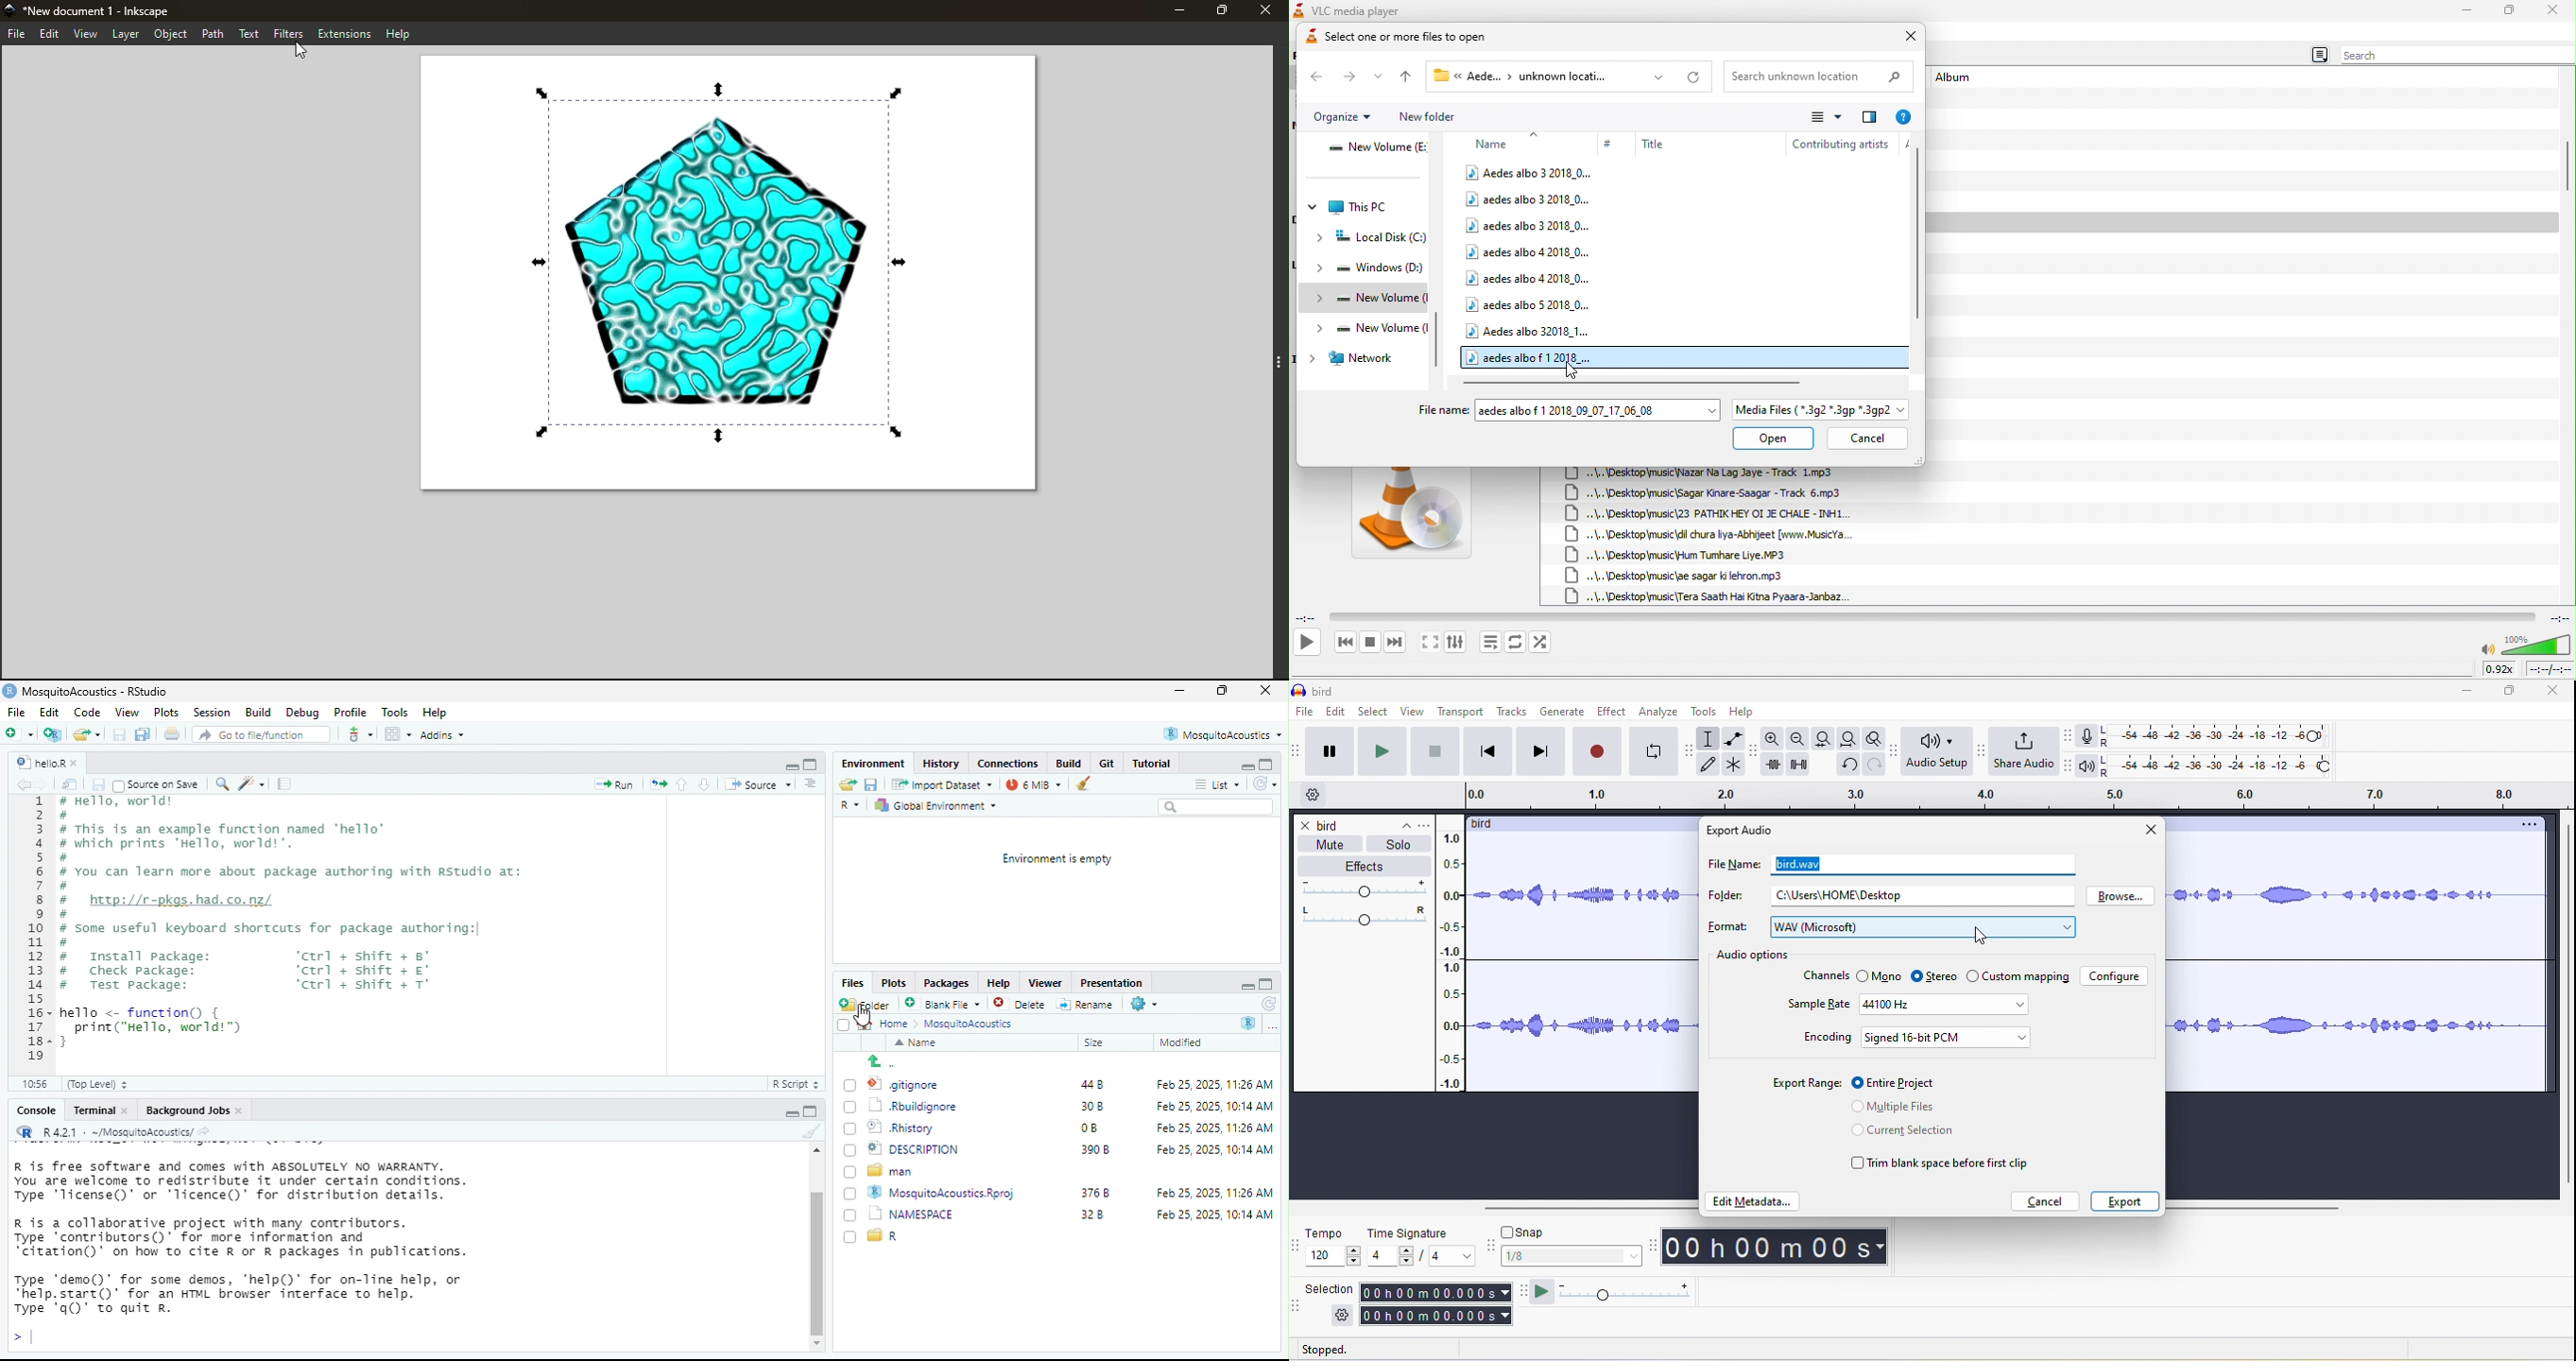 This screenshot has height=1372, width=2576. I want to click on play at speed, so click(1627, 1293).